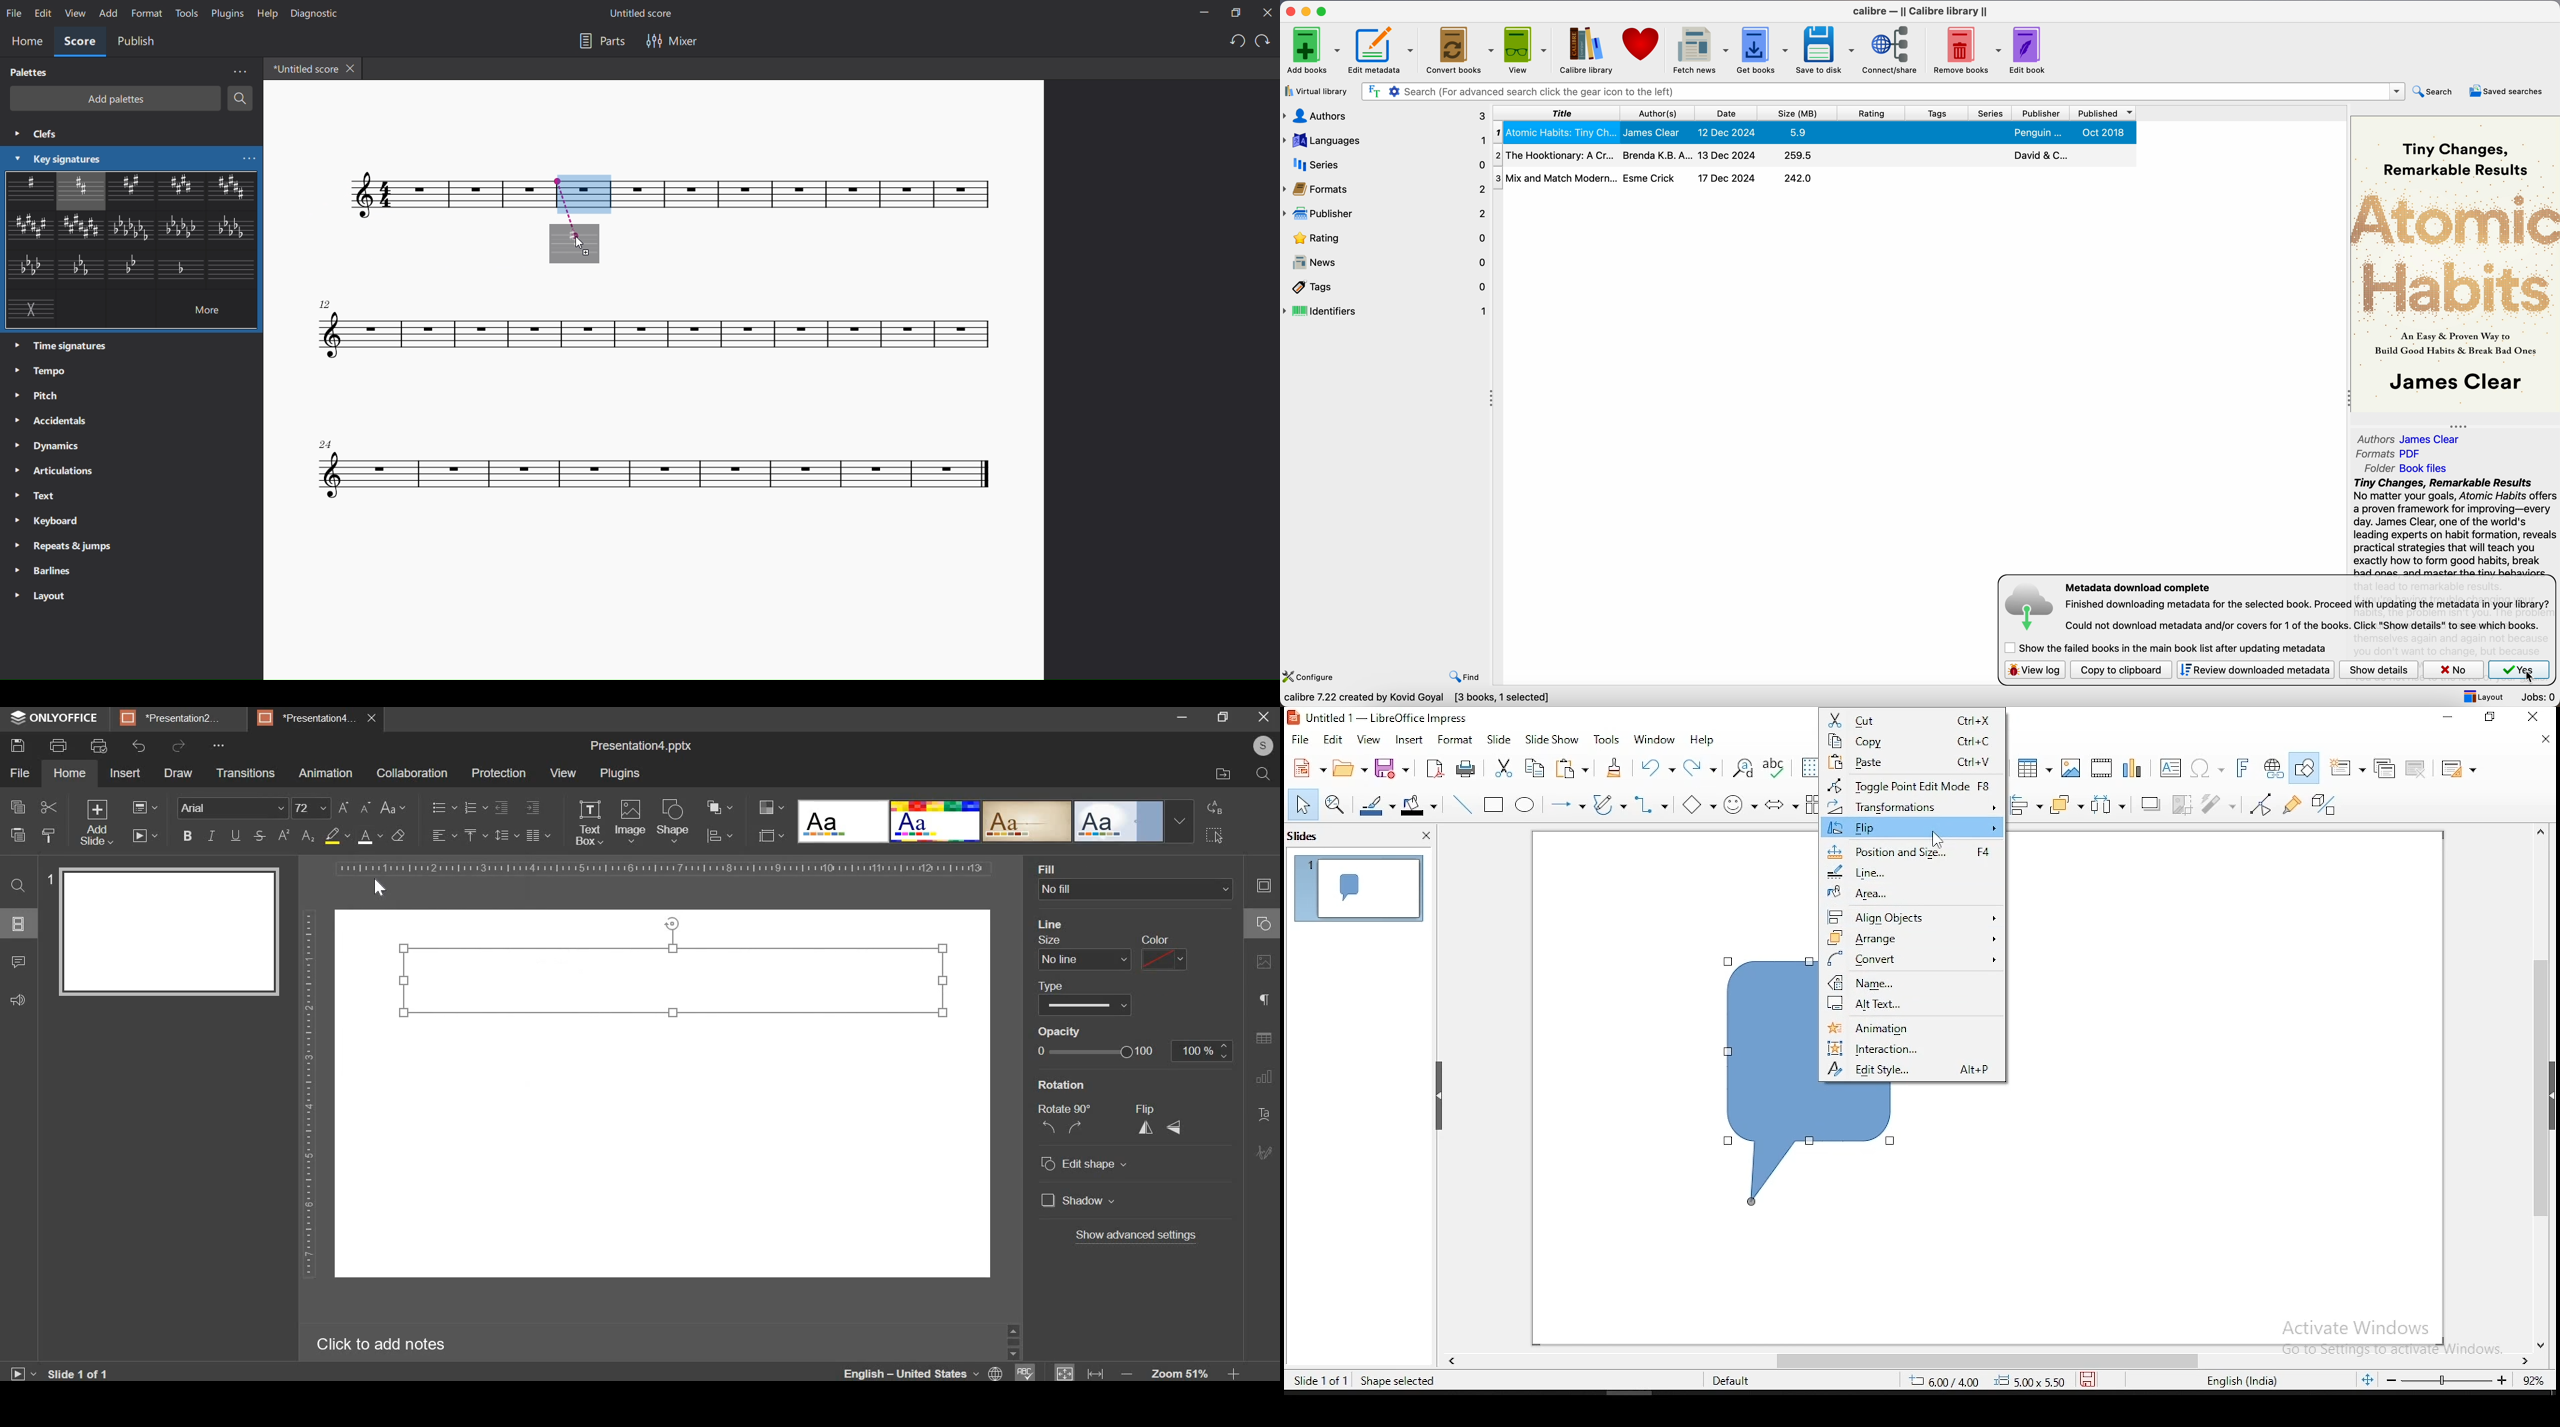 This screenshot has width=2576, height=1428. Describe the element at coordinates (2101, 113) in the screenshot. I see `published` at that location.